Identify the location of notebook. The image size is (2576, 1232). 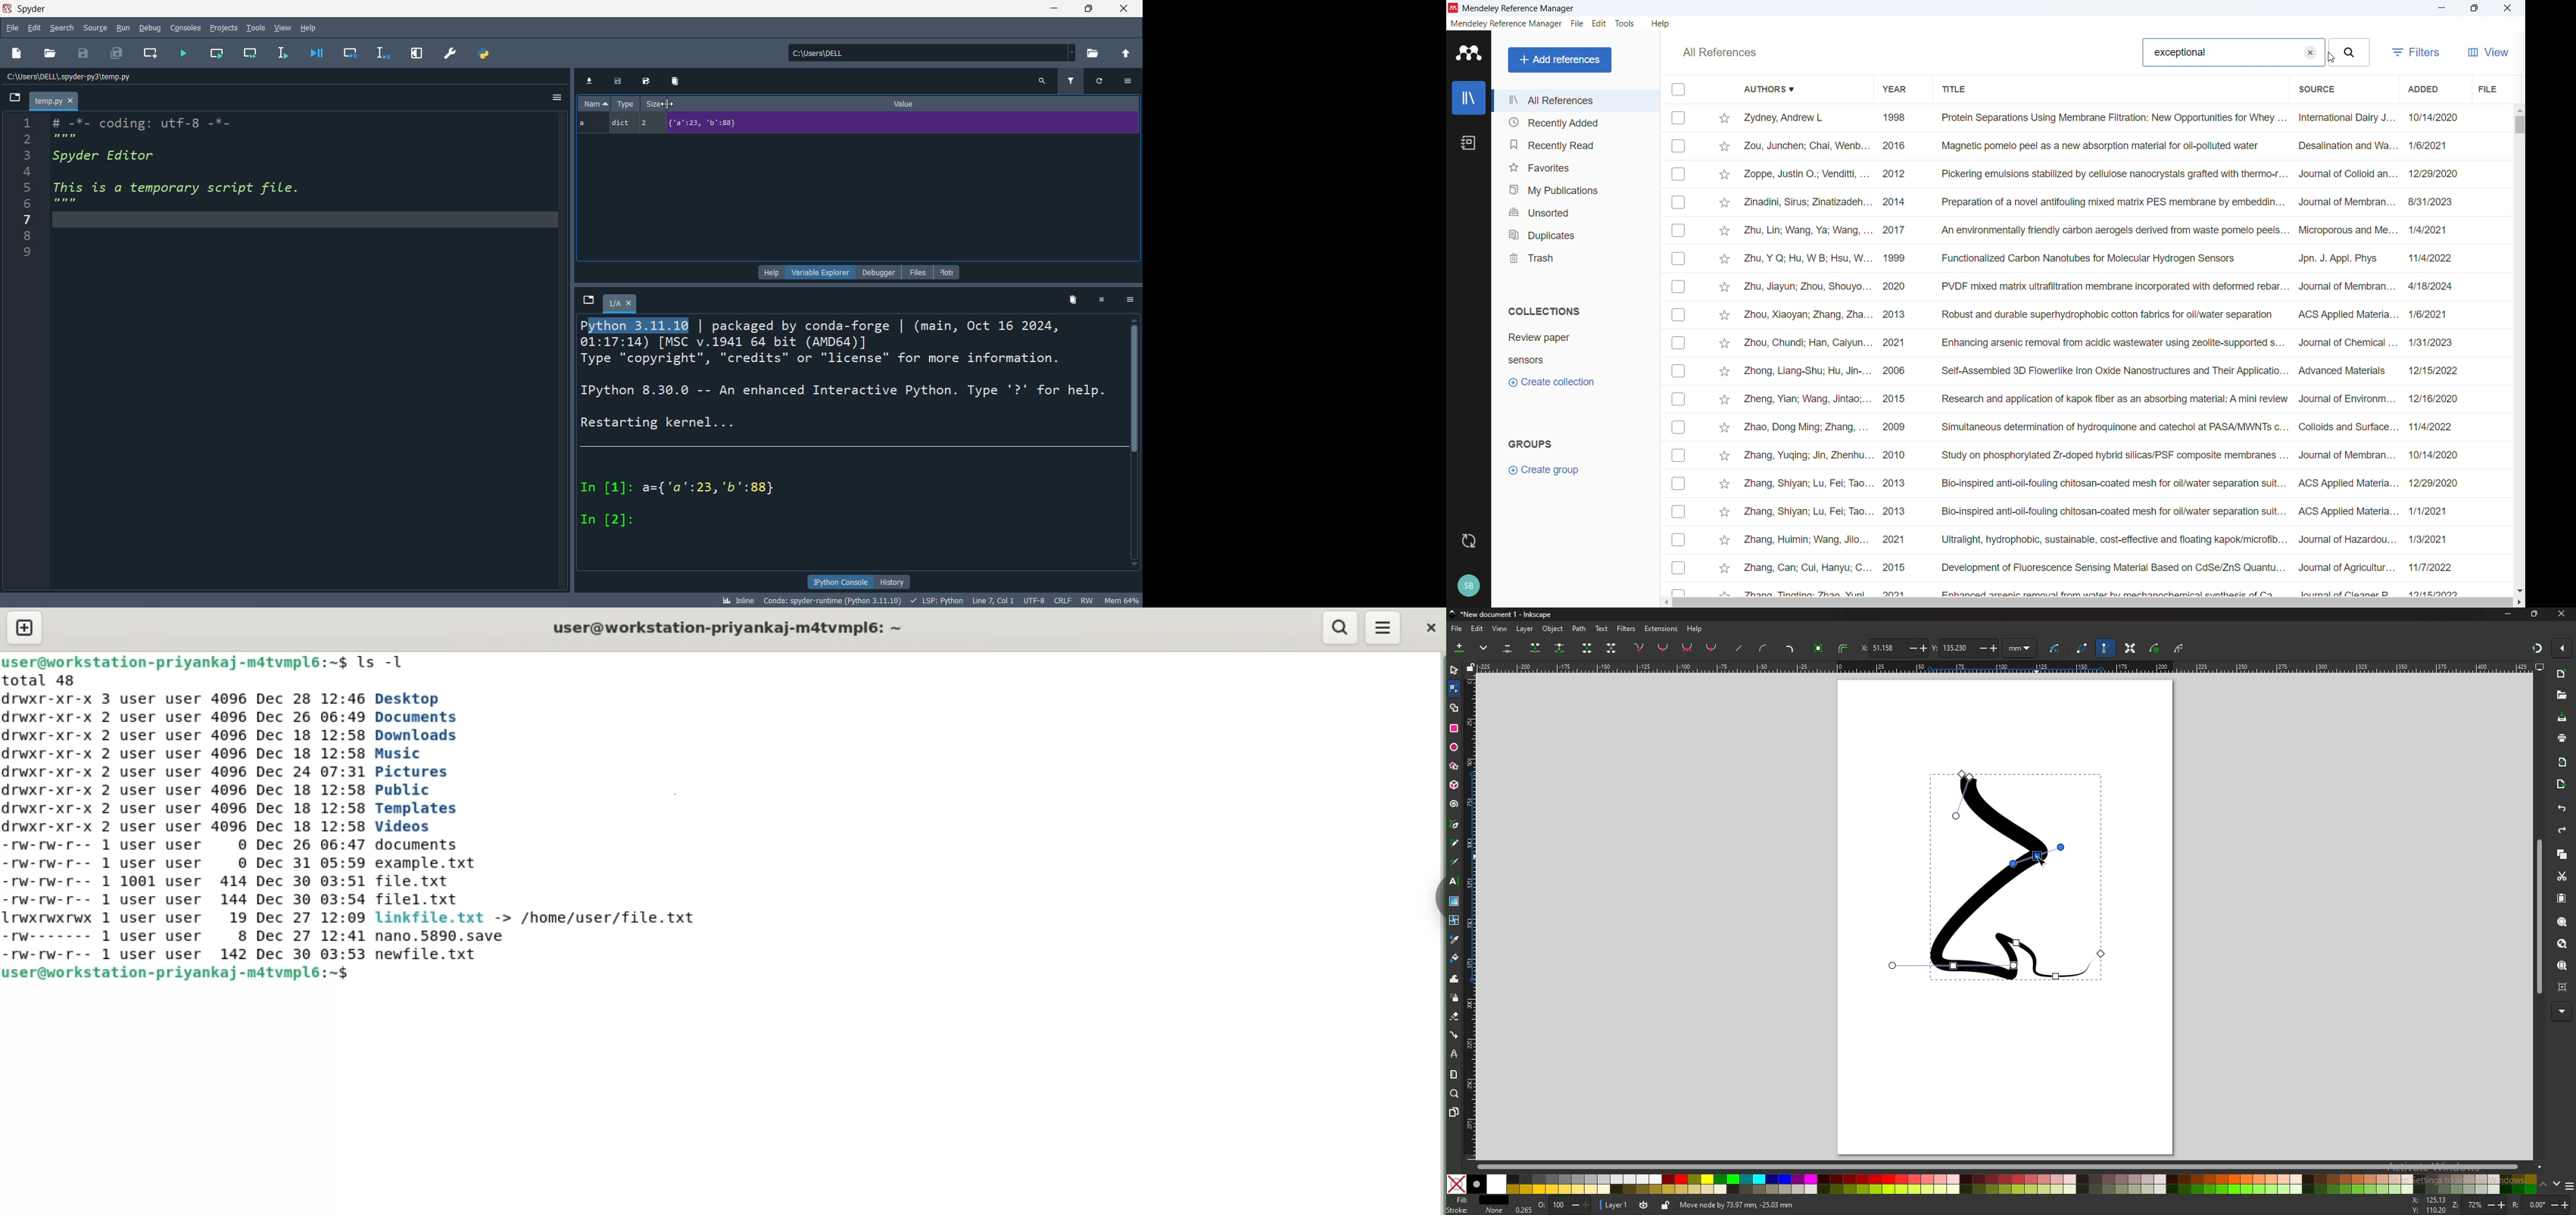
(1469, 143).